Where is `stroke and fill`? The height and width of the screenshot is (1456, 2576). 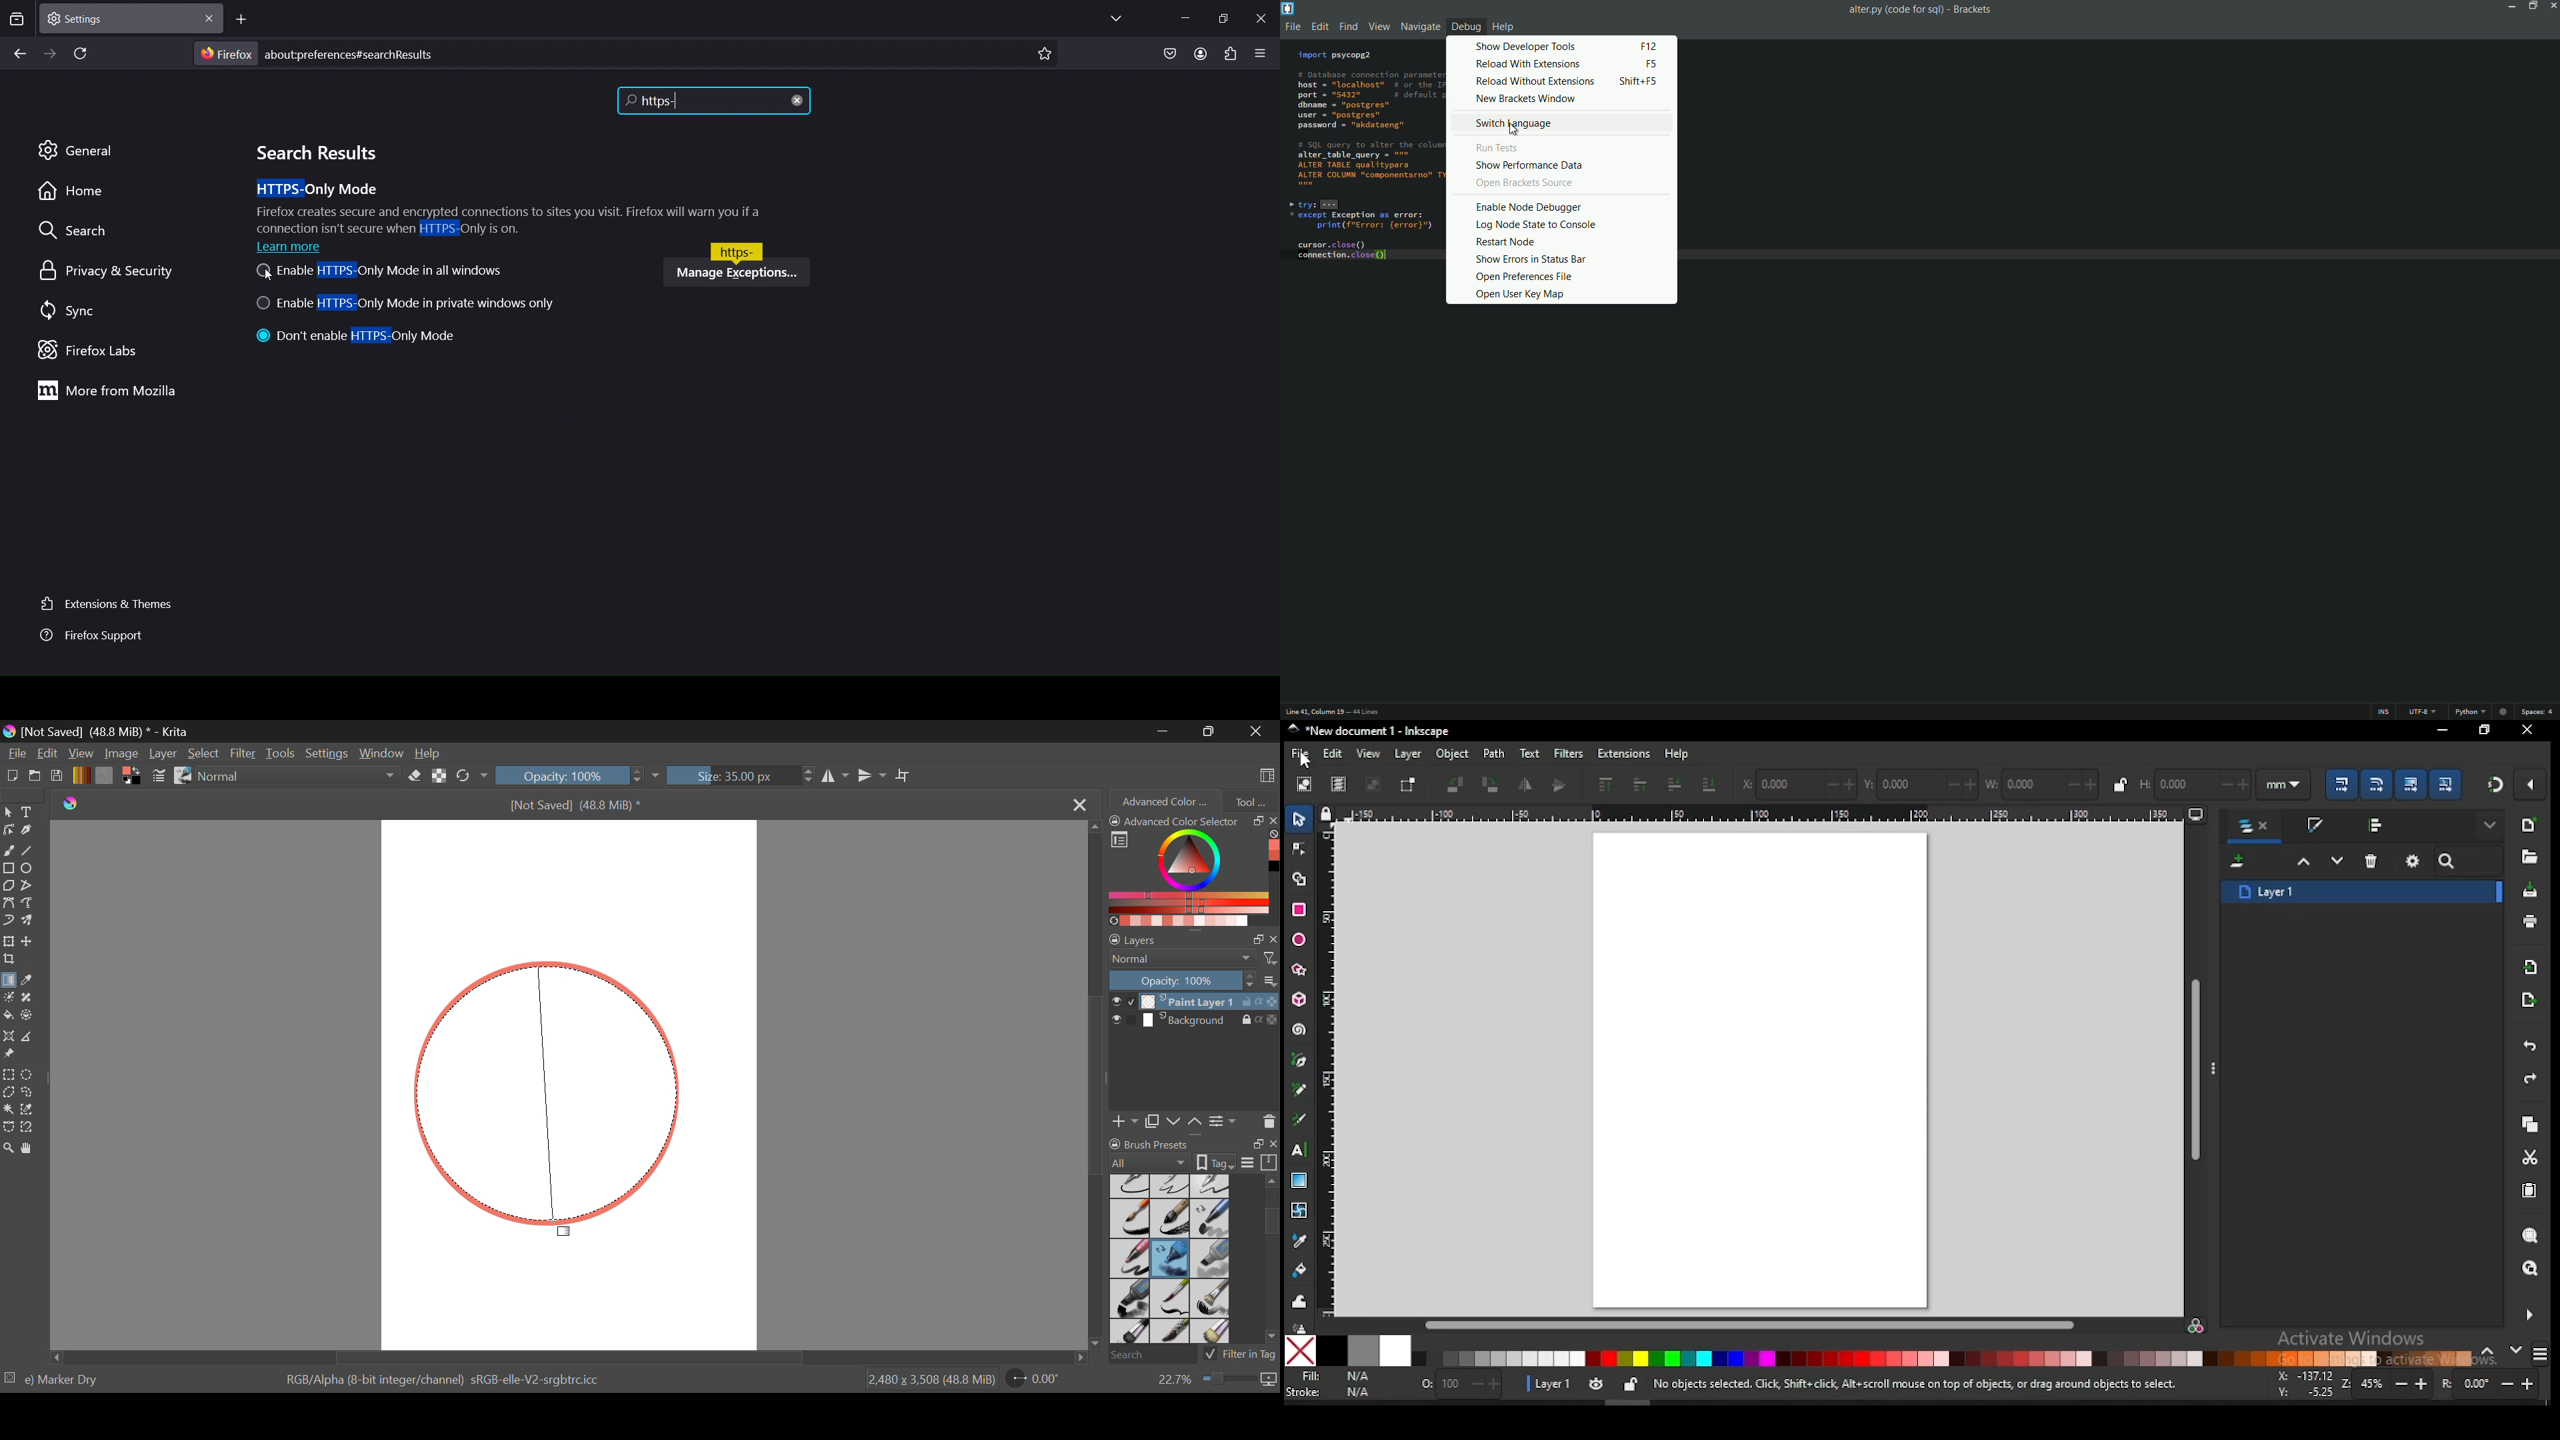 stroke and fill is located at coordinates (2314, 826).